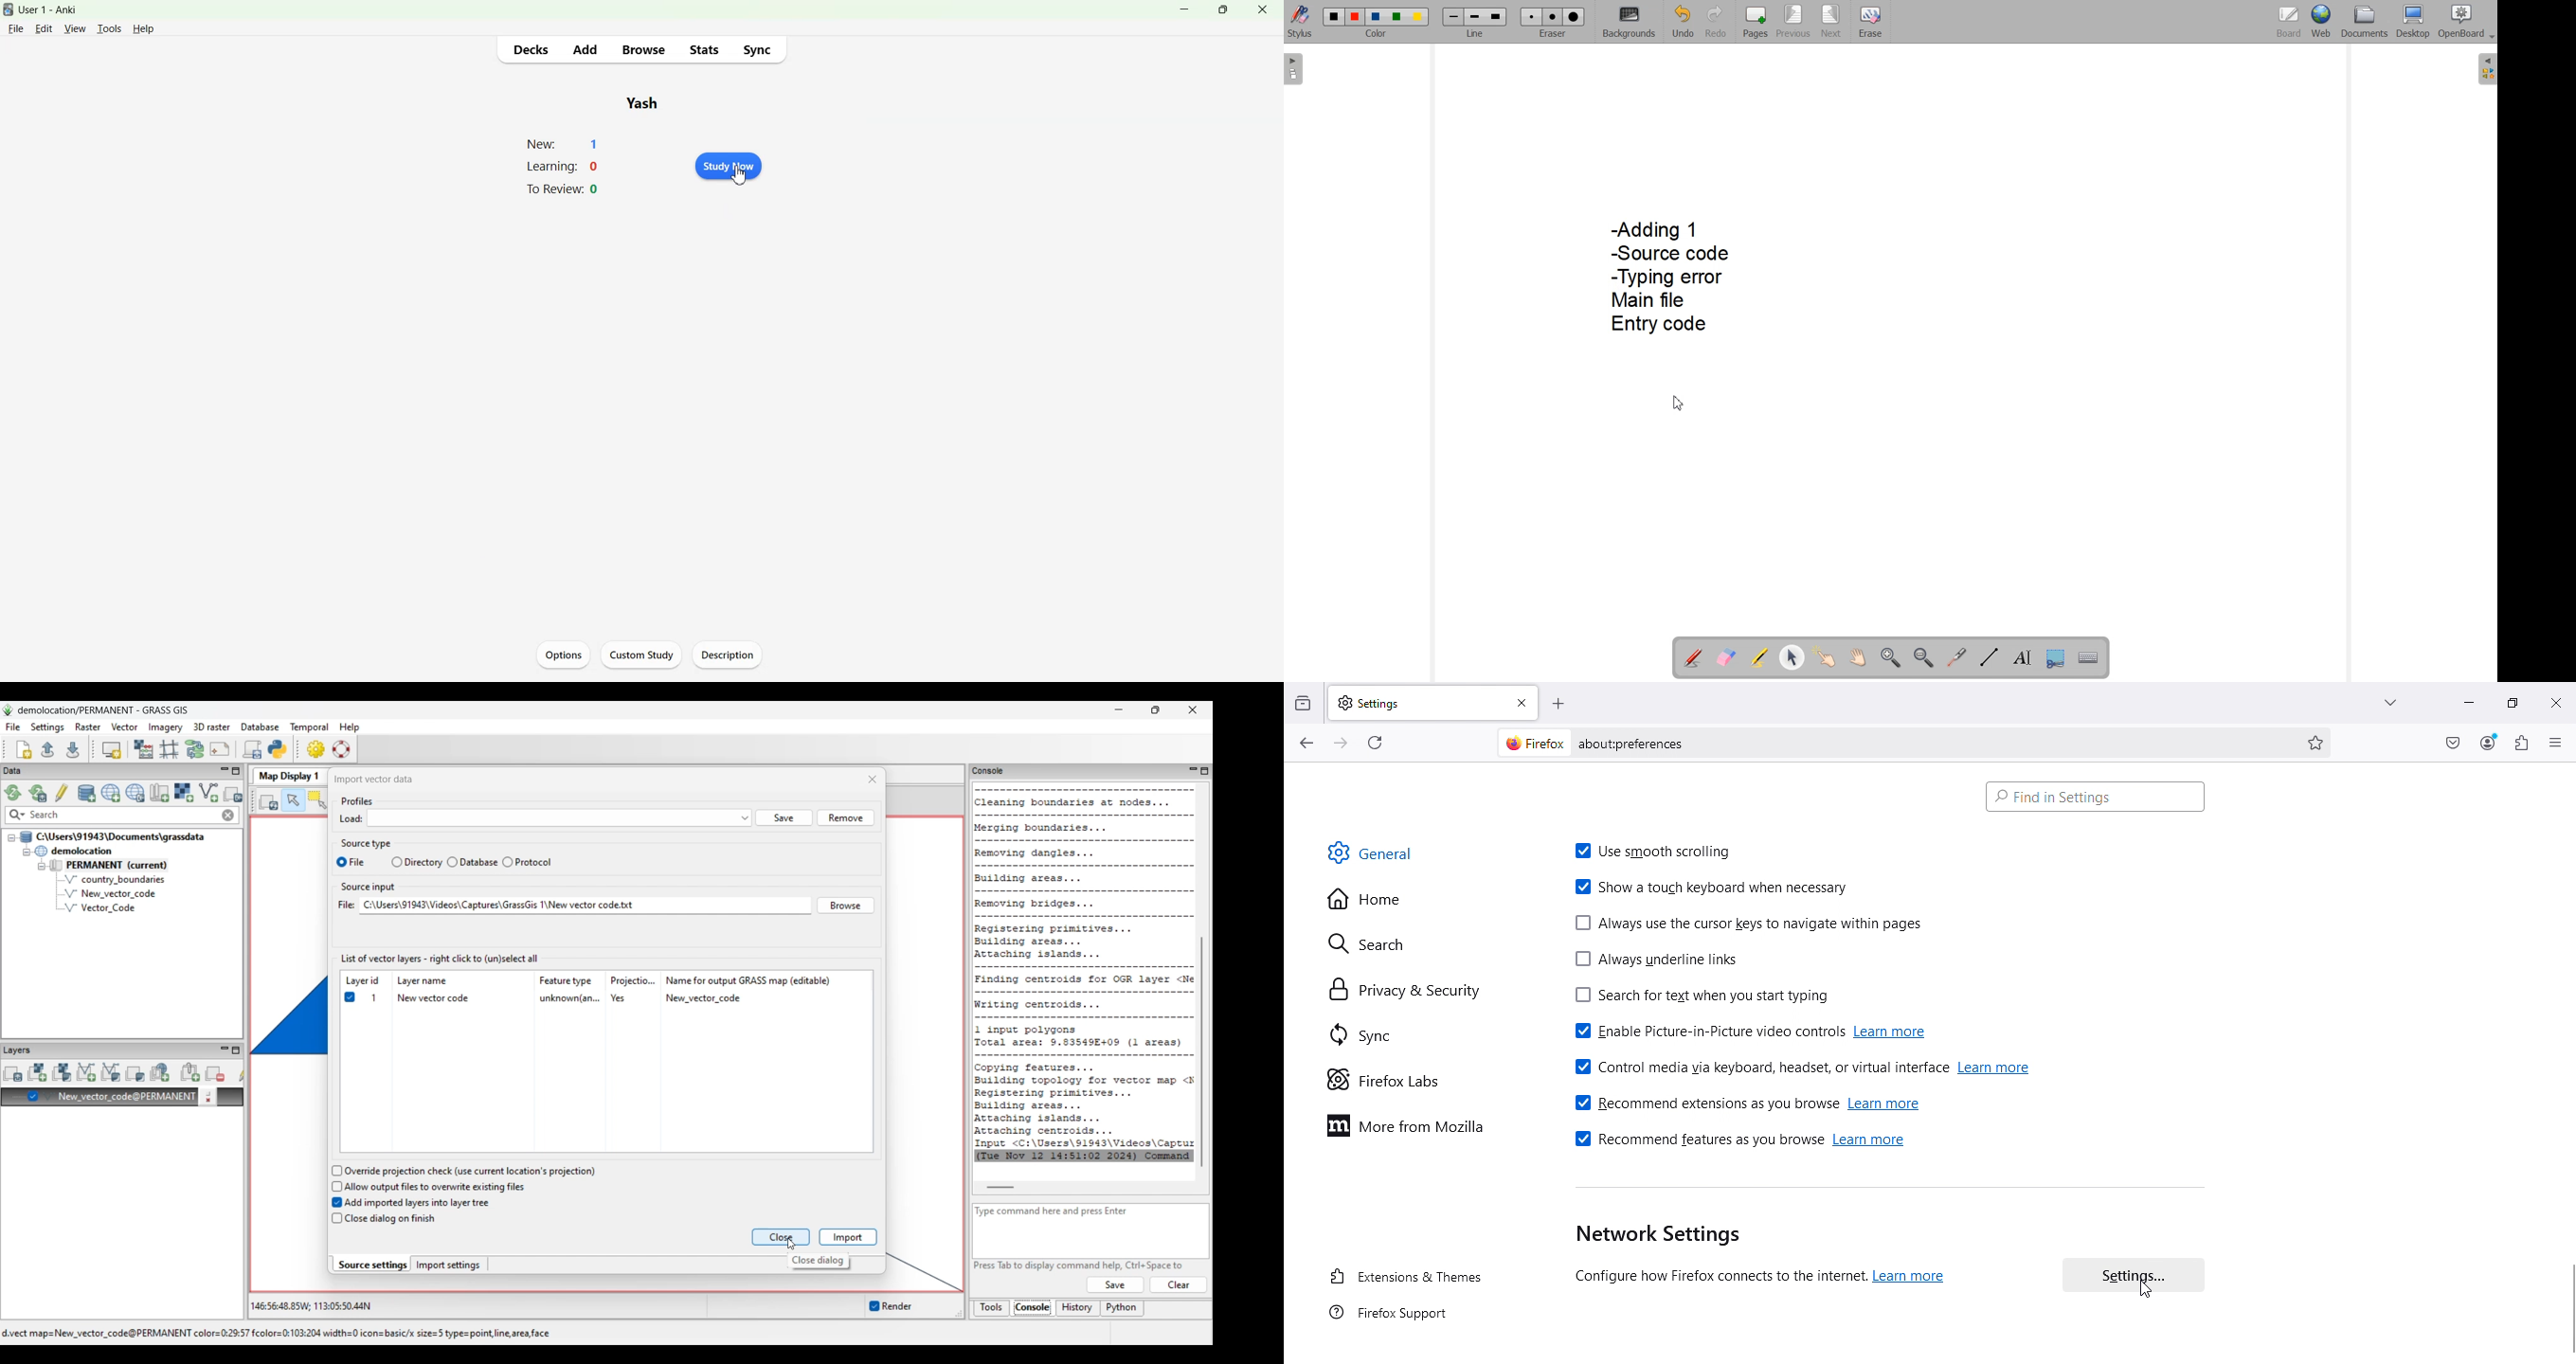 The image size is (2576, 1372). What do you see at coordinates (1678, 404) in the screenshot?
I see `Cursor` at bounding box center [1678, 404].